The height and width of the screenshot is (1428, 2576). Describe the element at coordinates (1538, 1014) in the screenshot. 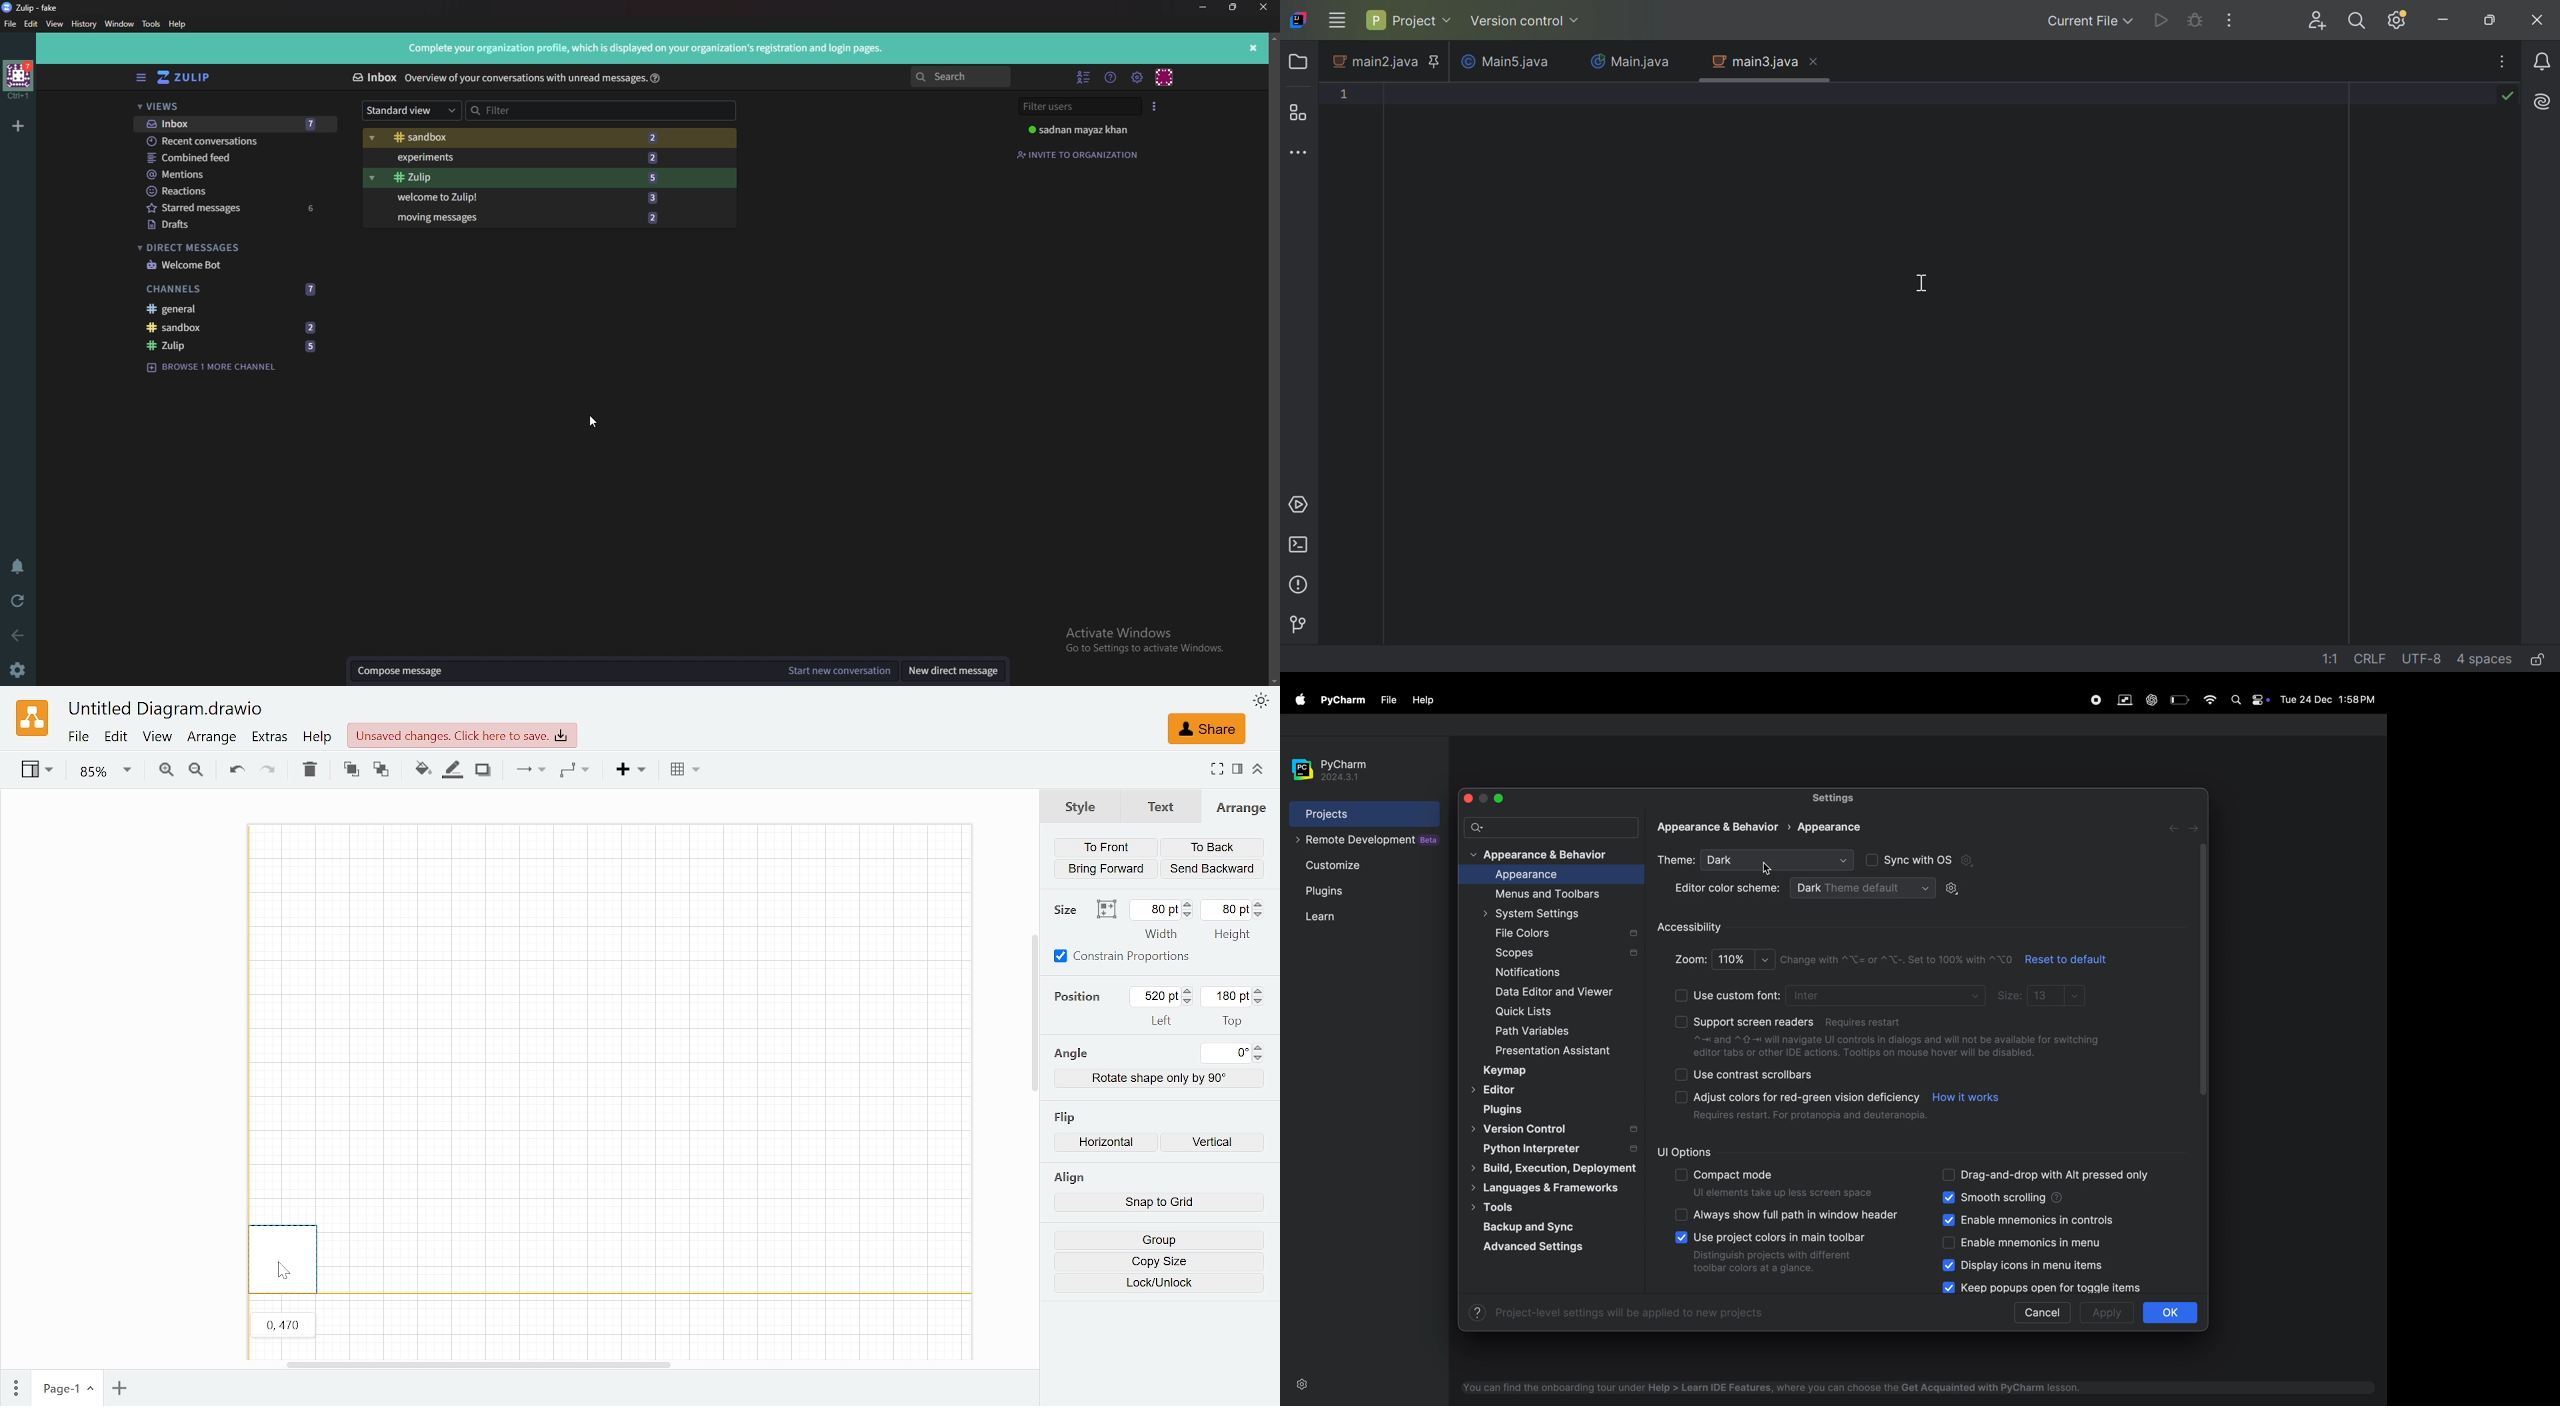

I see `quick lists` at that location.